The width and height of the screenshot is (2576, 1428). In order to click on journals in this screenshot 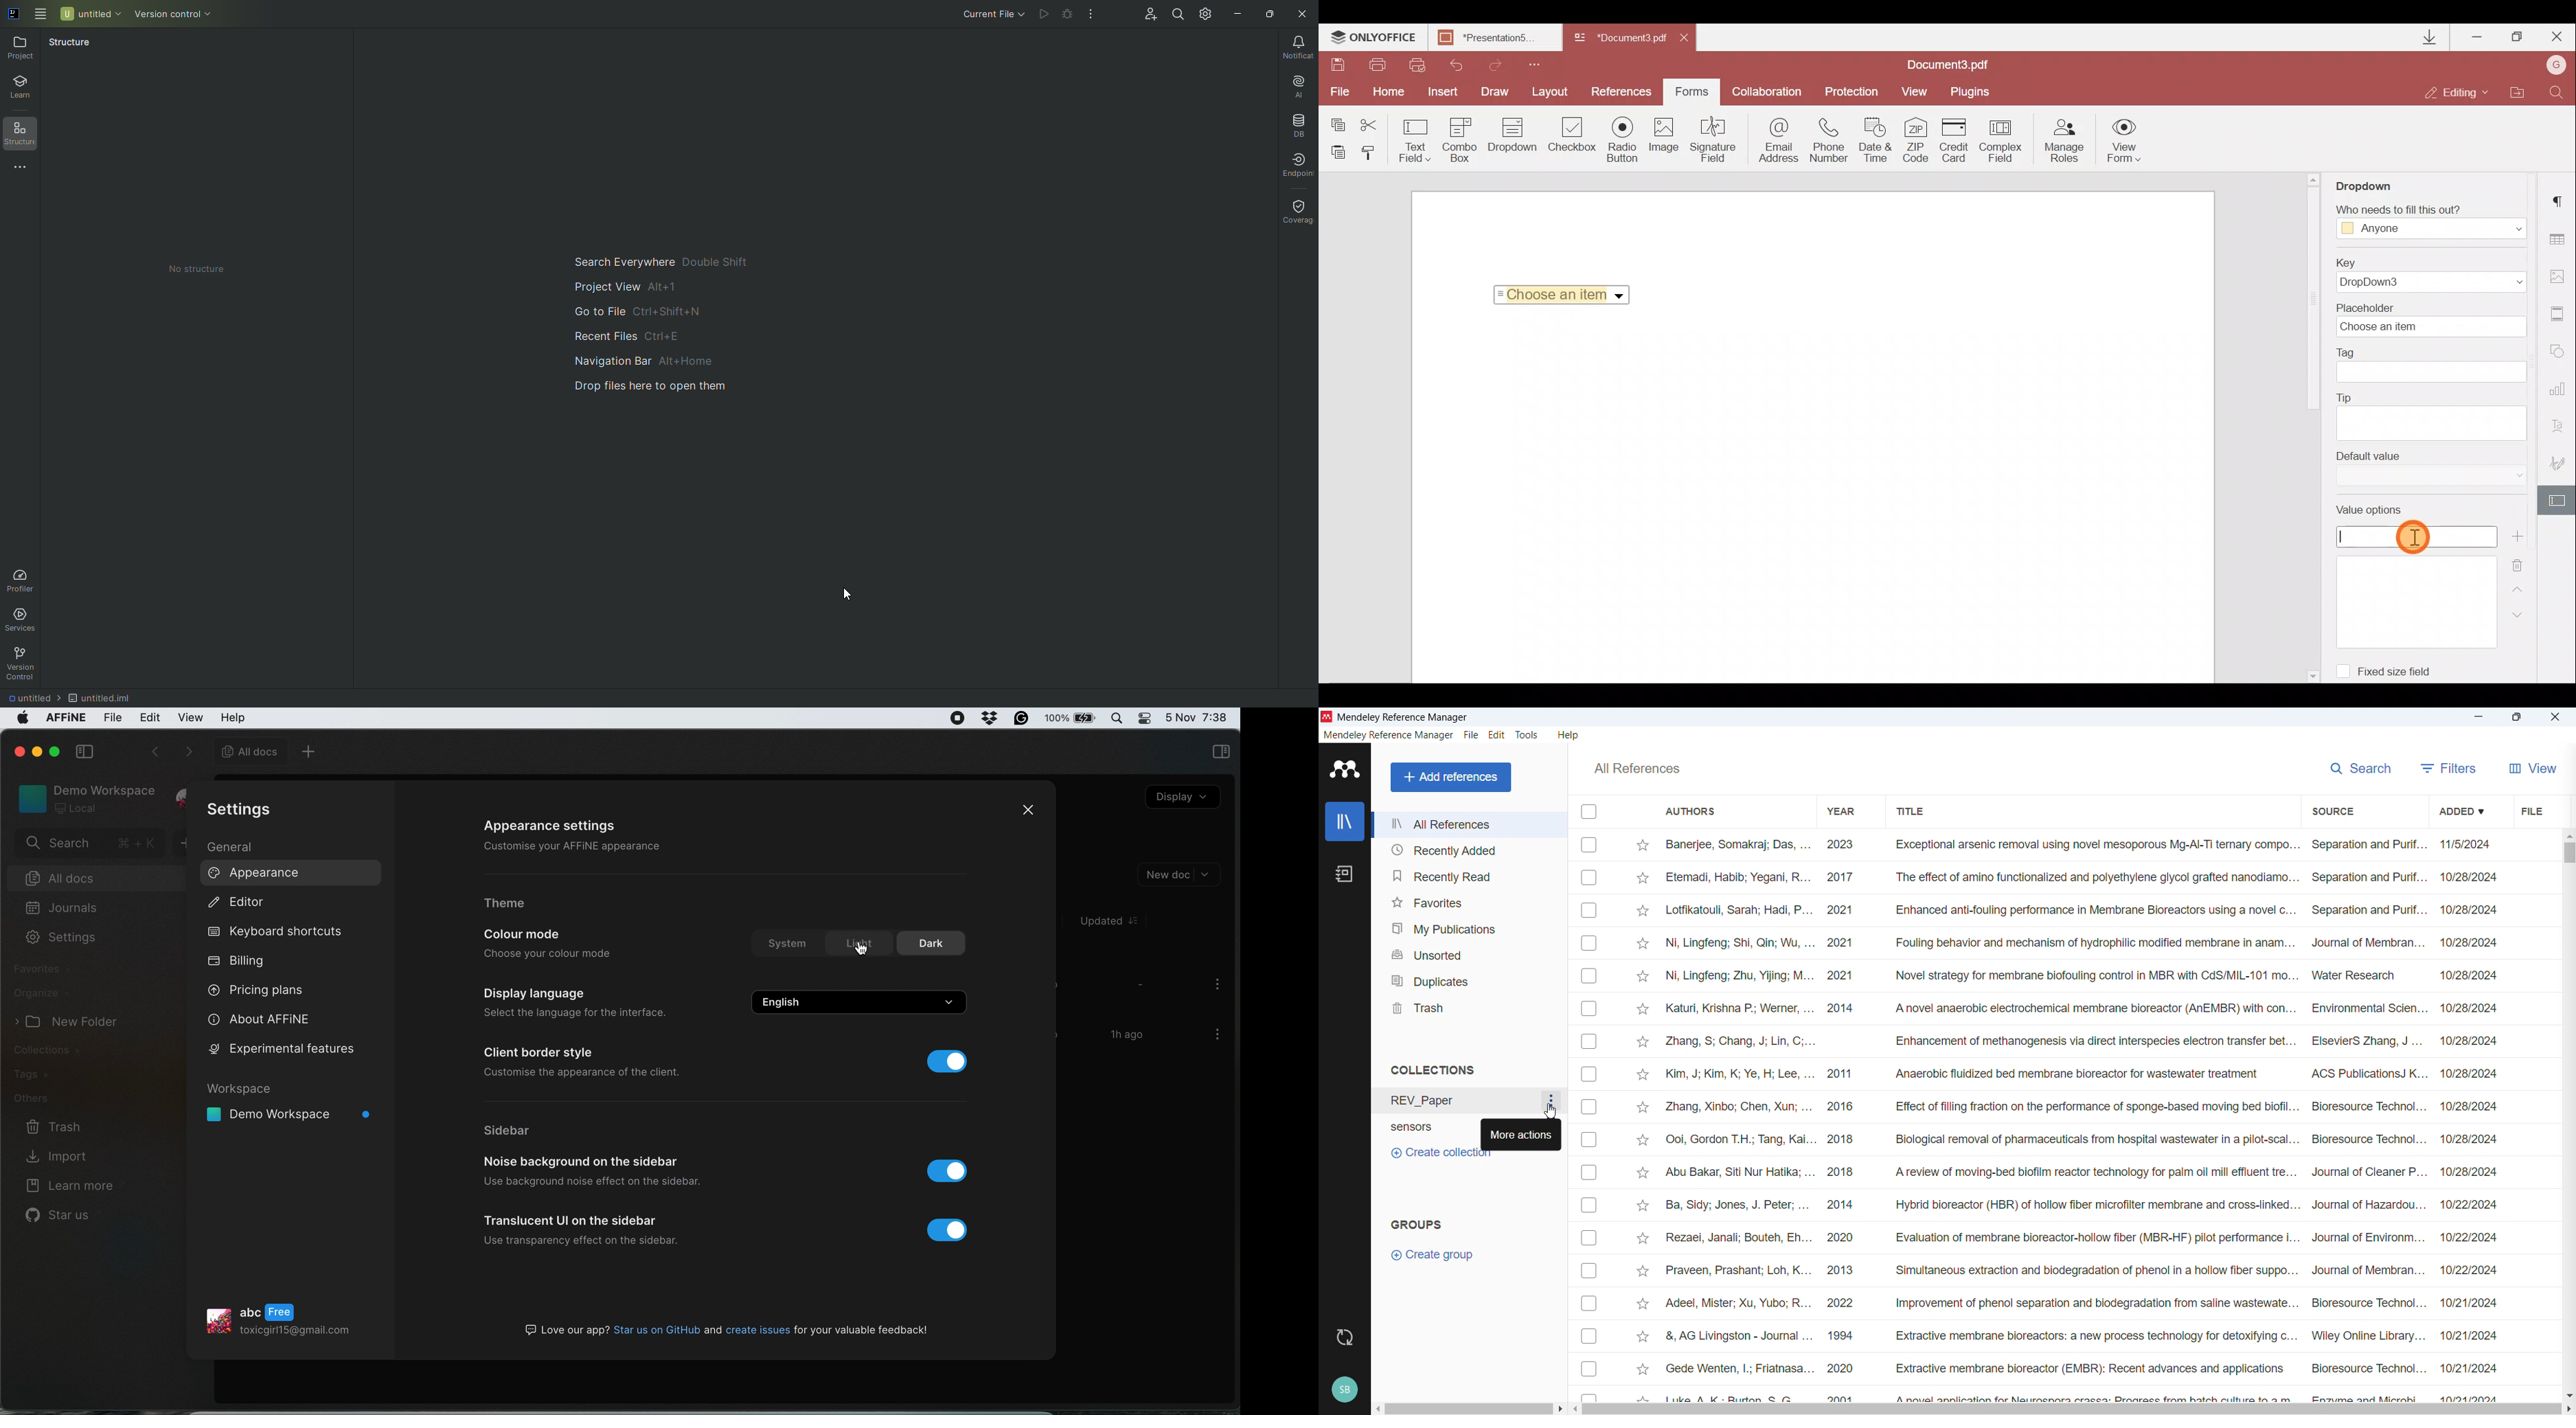, I will do `click(64, 909)`.